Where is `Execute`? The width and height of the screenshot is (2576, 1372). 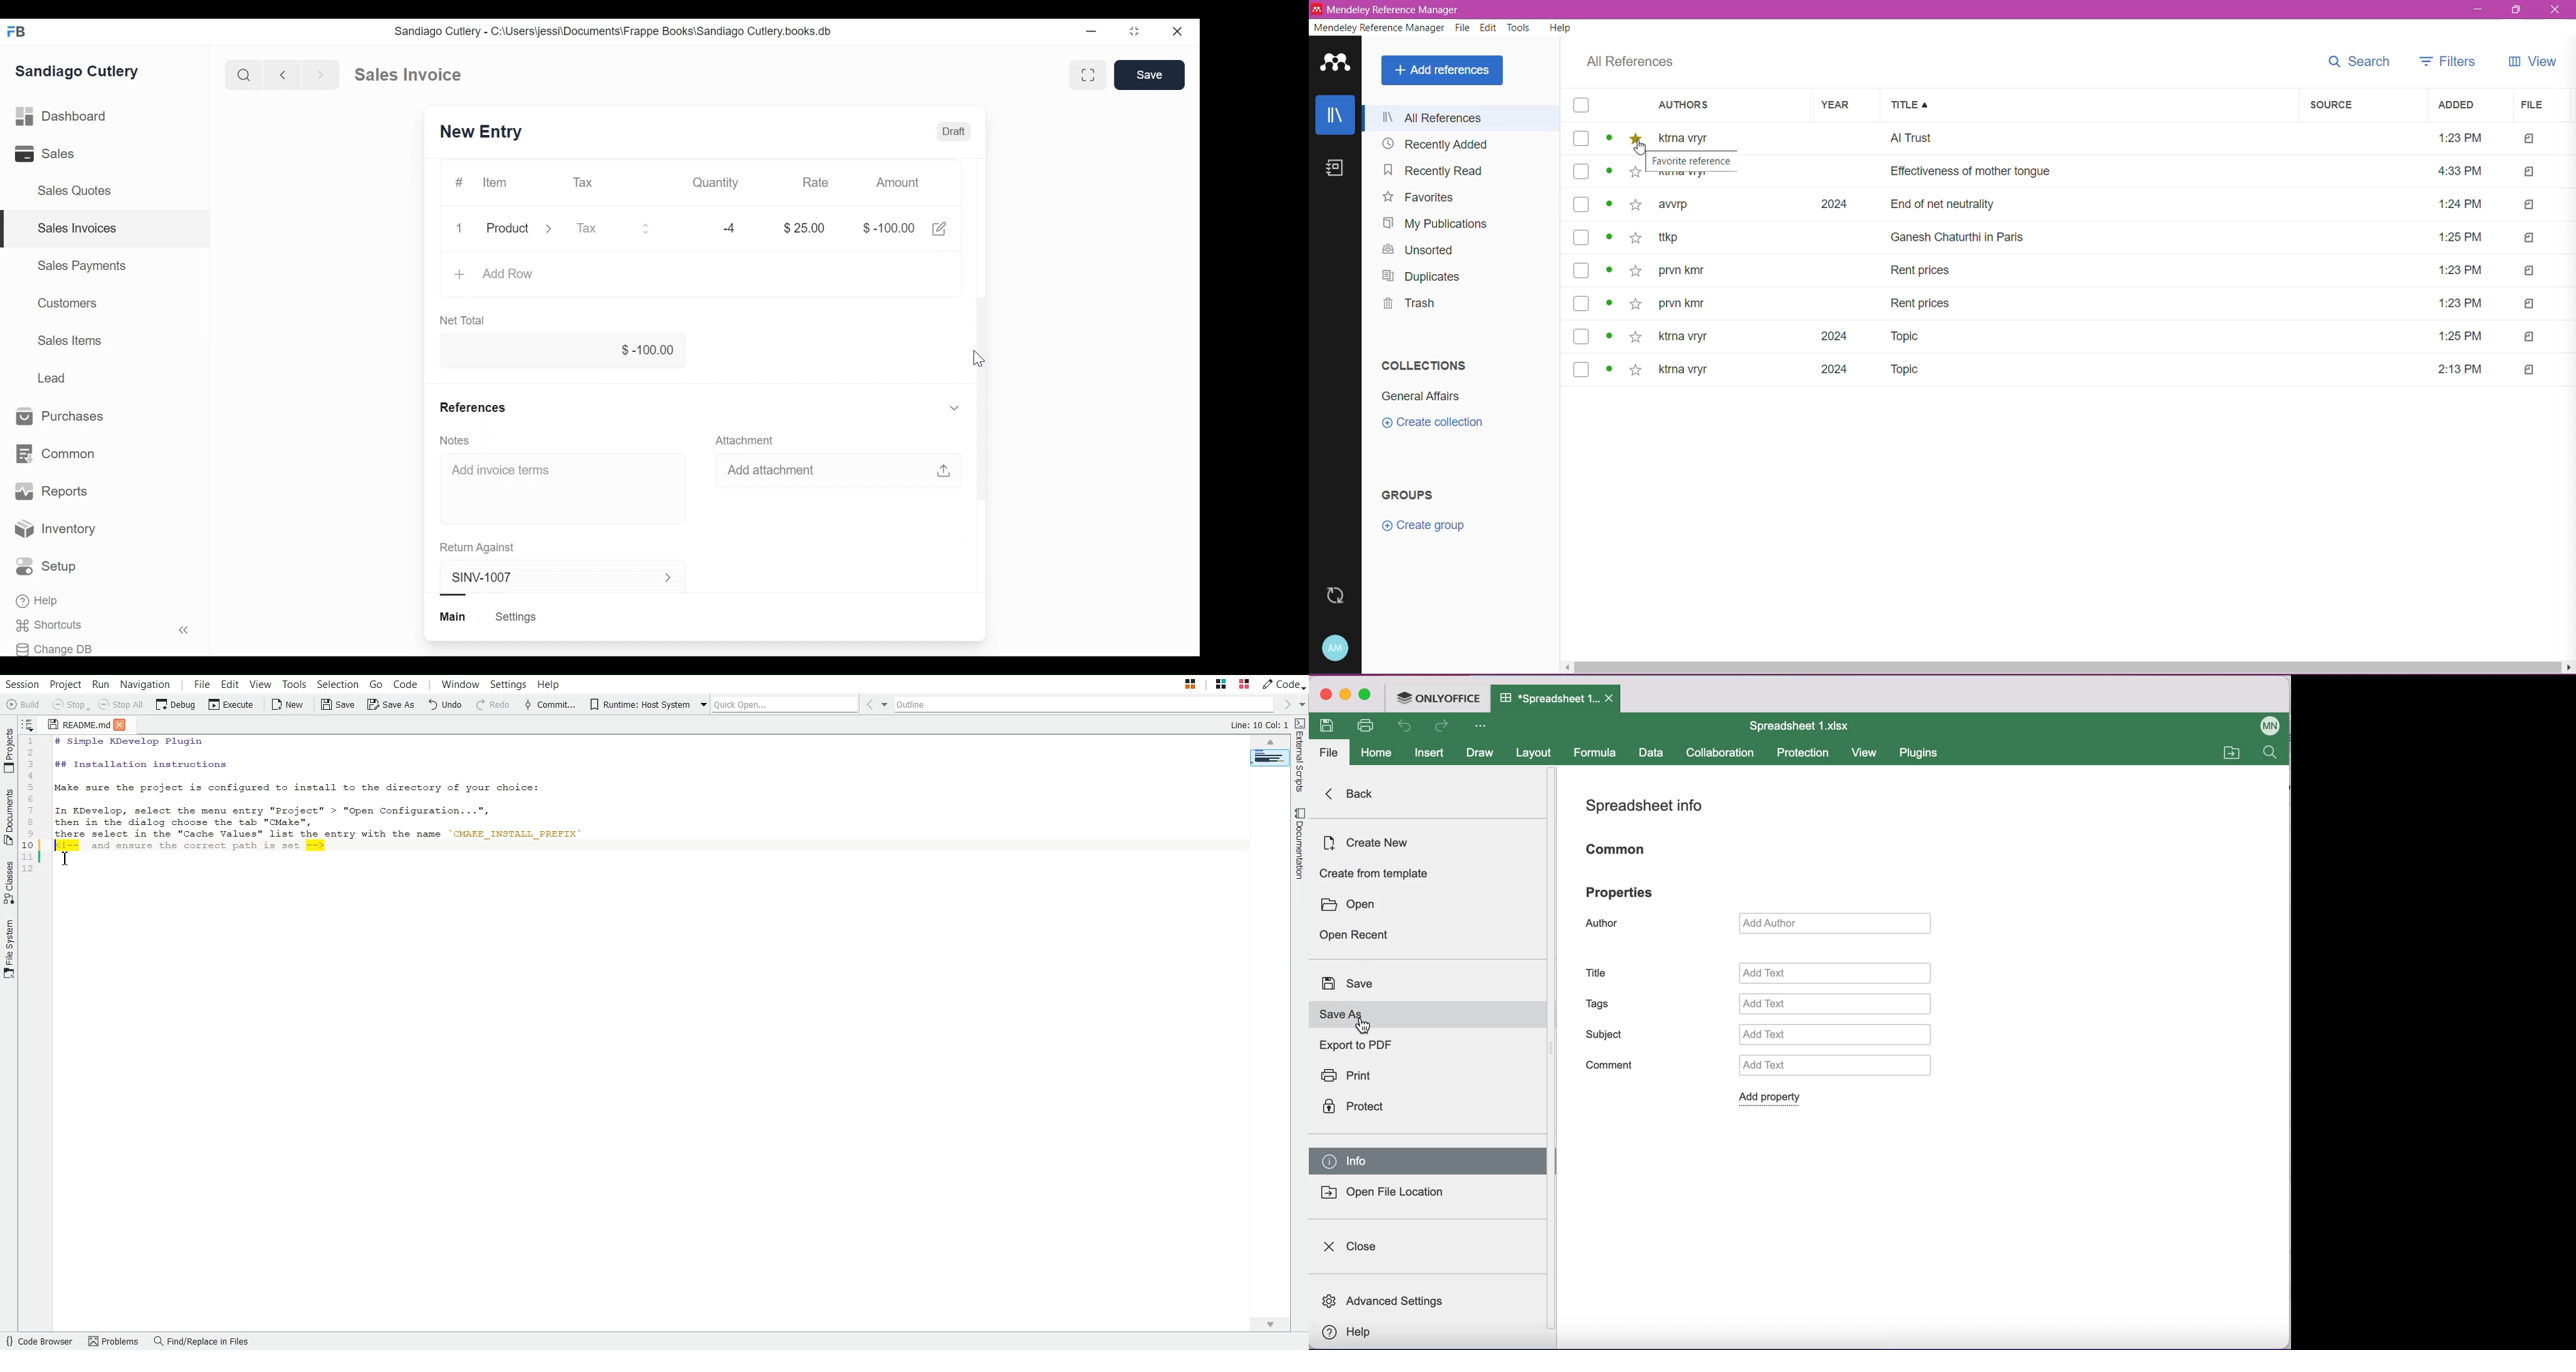 Execute is located at coordinates (231, 705).